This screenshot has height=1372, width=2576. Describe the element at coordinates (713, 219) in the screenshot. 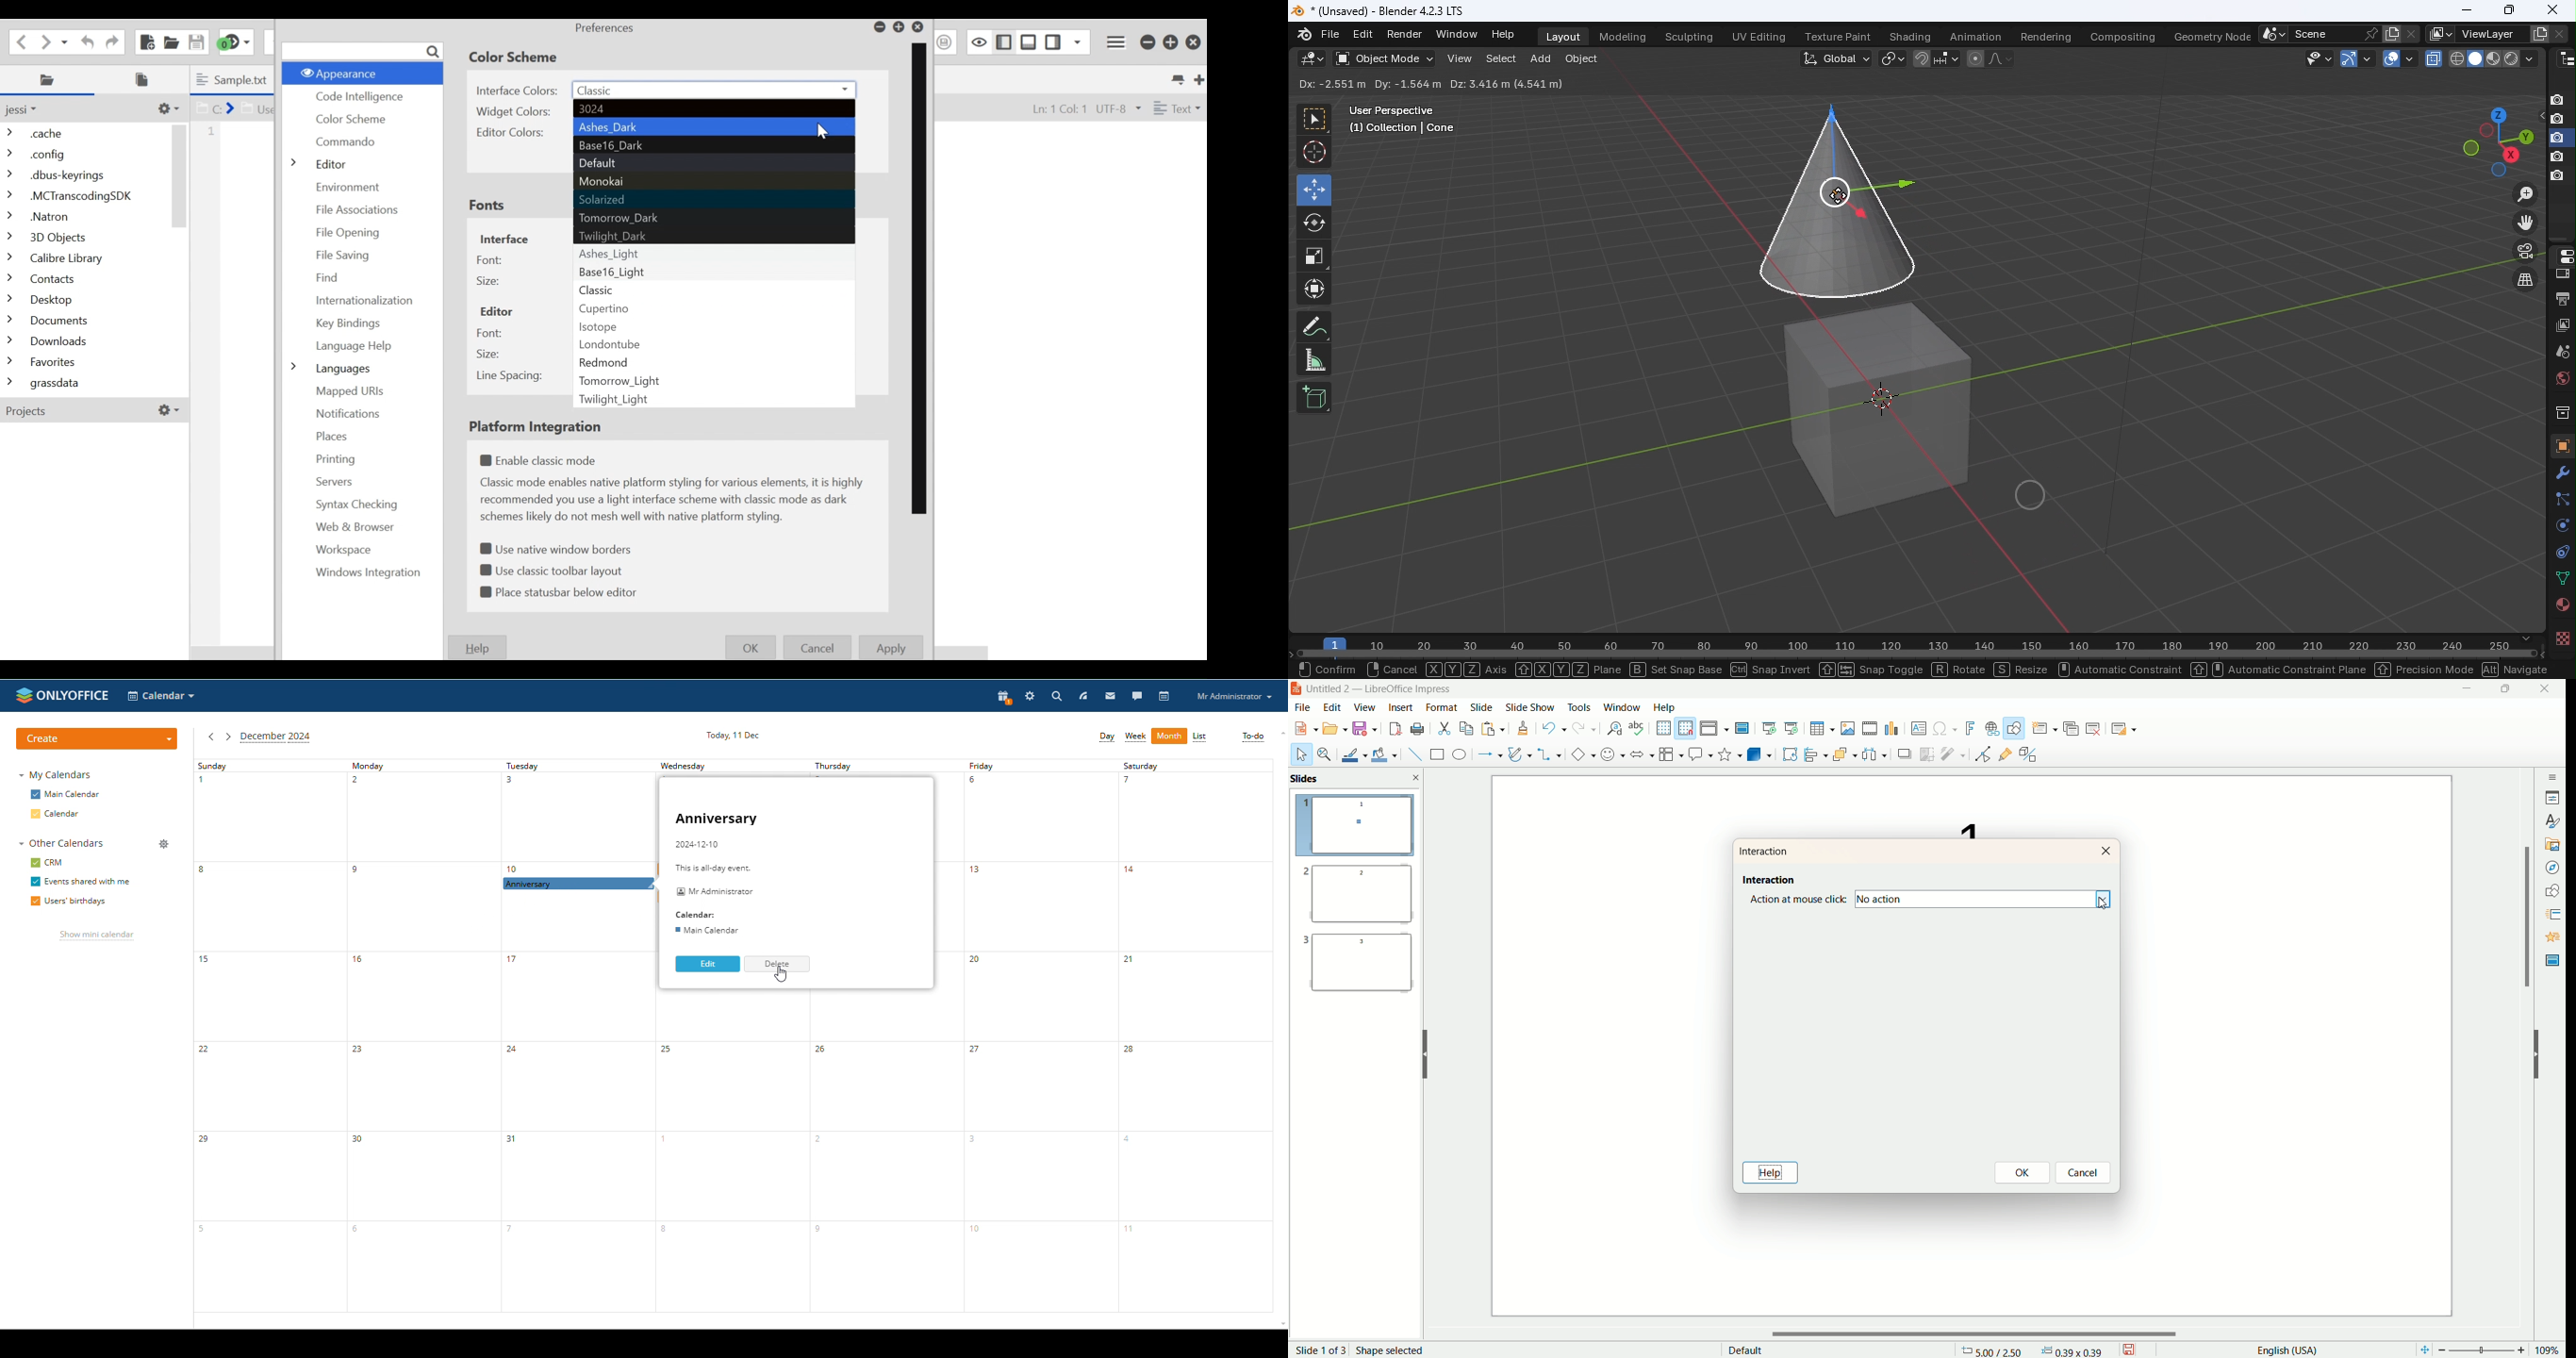

I see `Tomorrow_Dark` at that location.